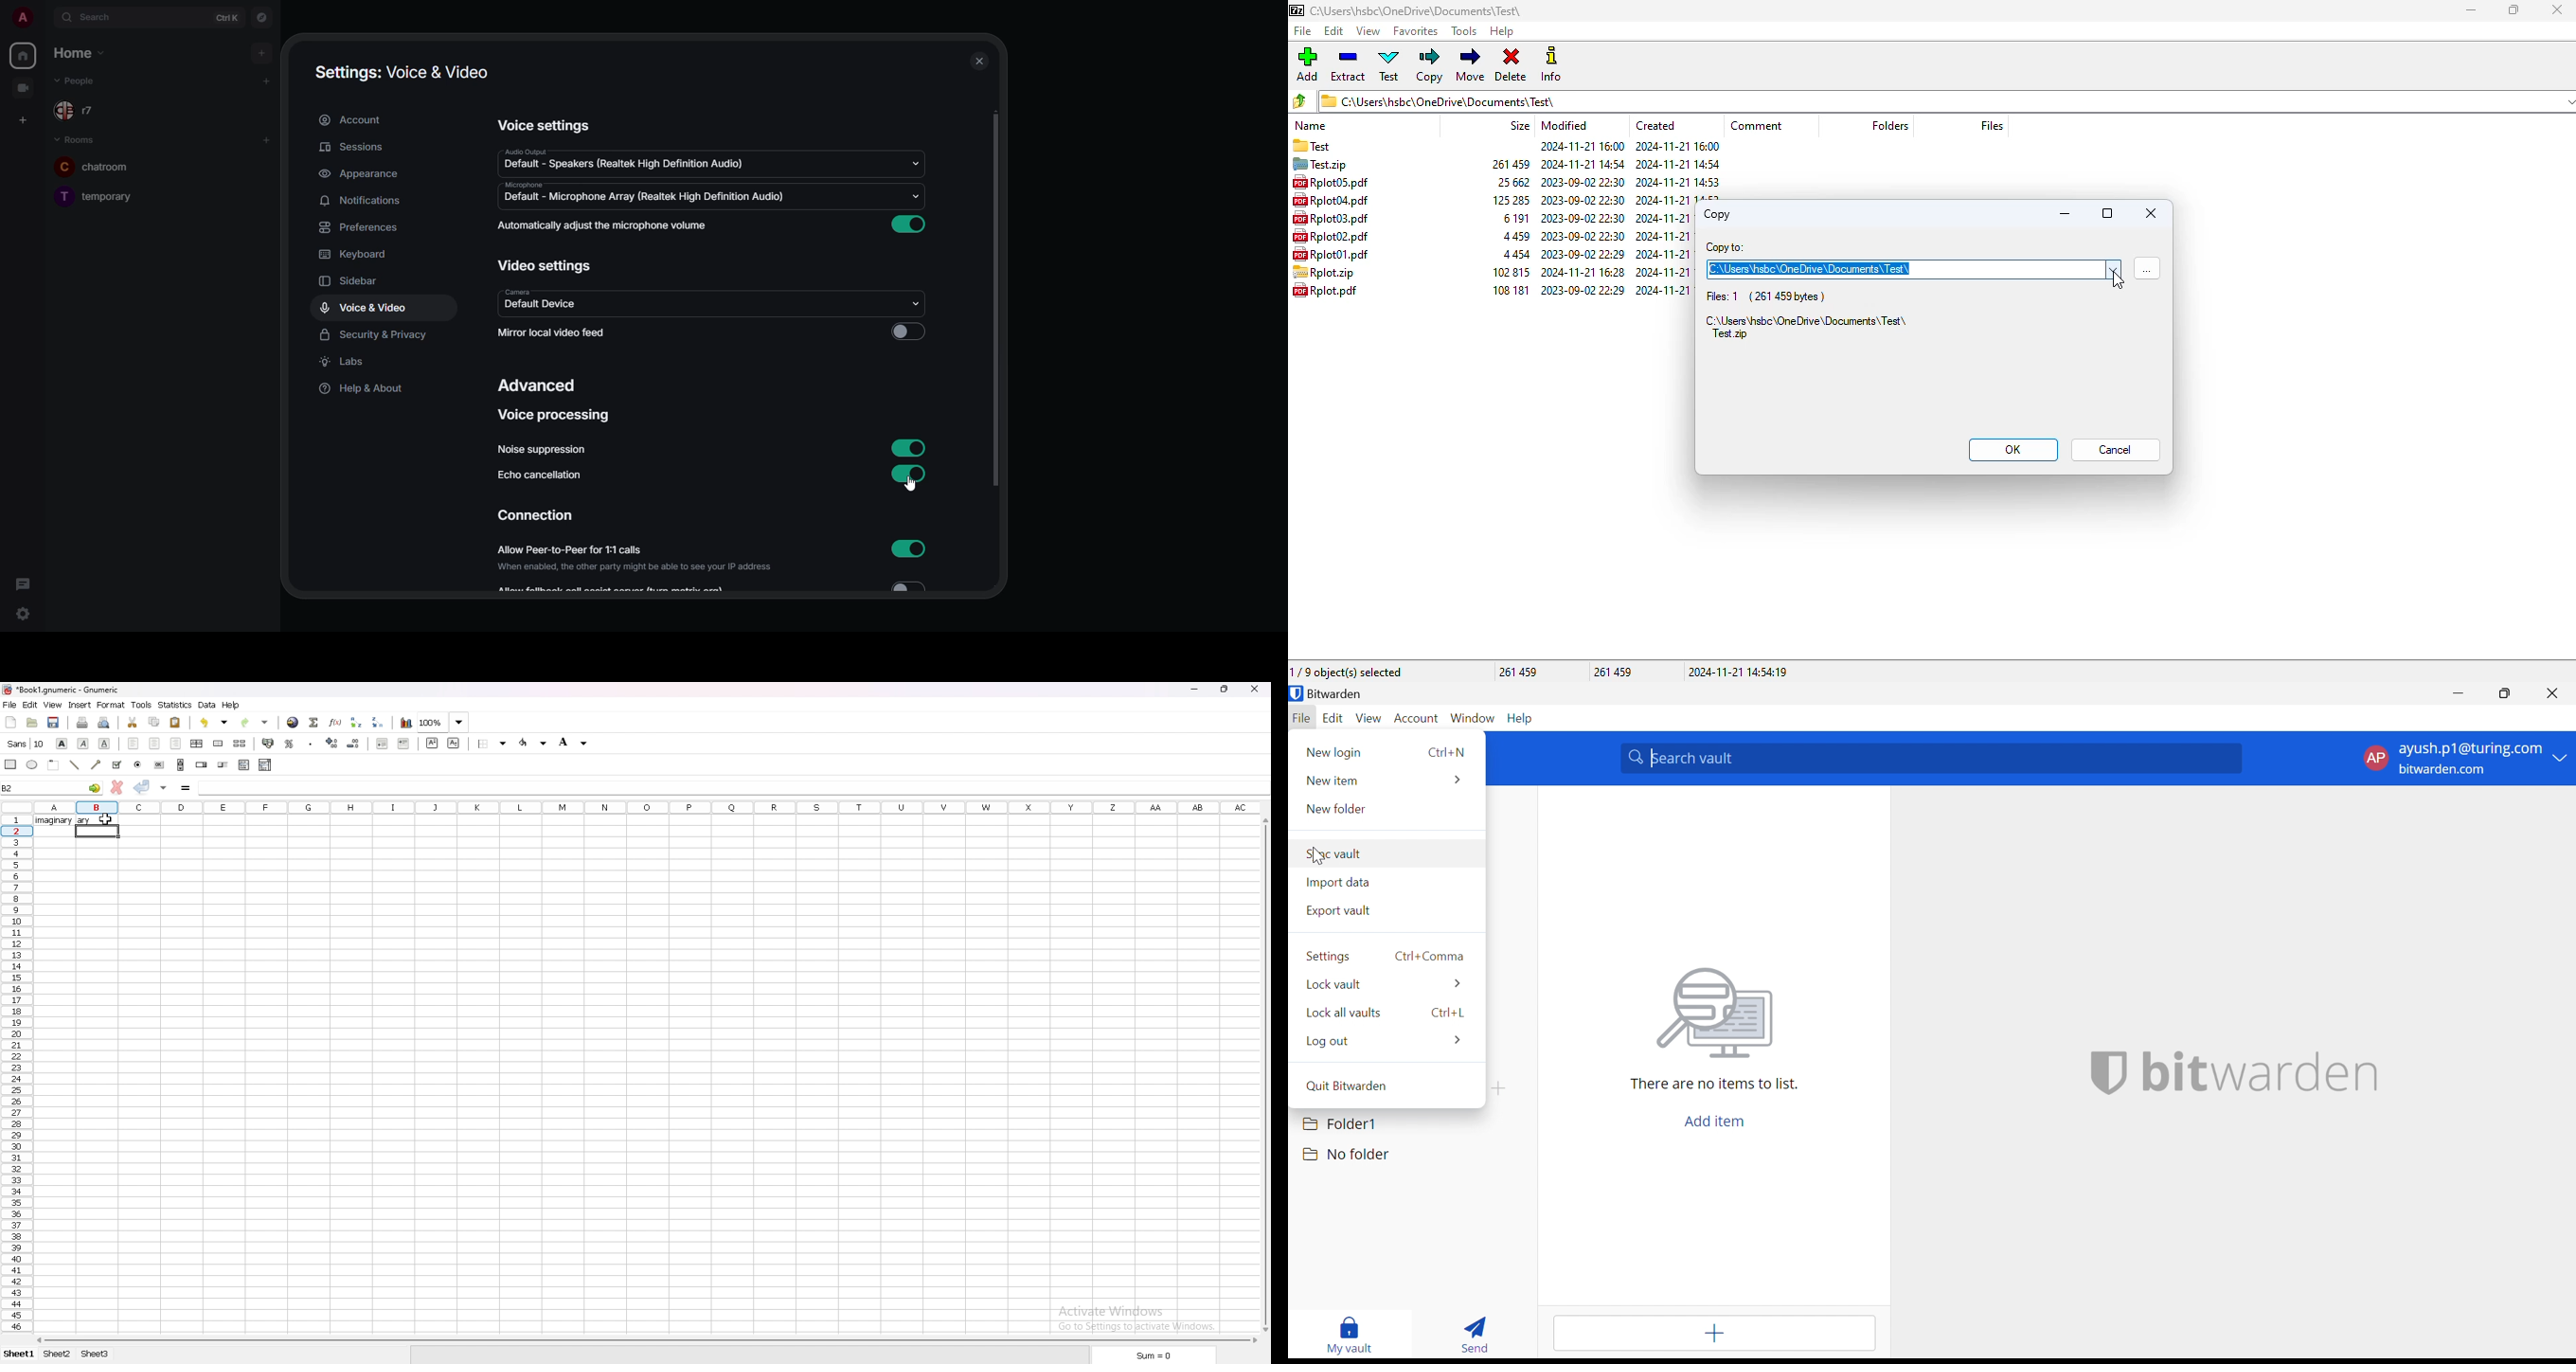 The width and height of the screenshot is (2576, 1372). What do you see at coordinates (1416, 718) in the screenshot?
I see `Account` at bounding box center [1416, 718].